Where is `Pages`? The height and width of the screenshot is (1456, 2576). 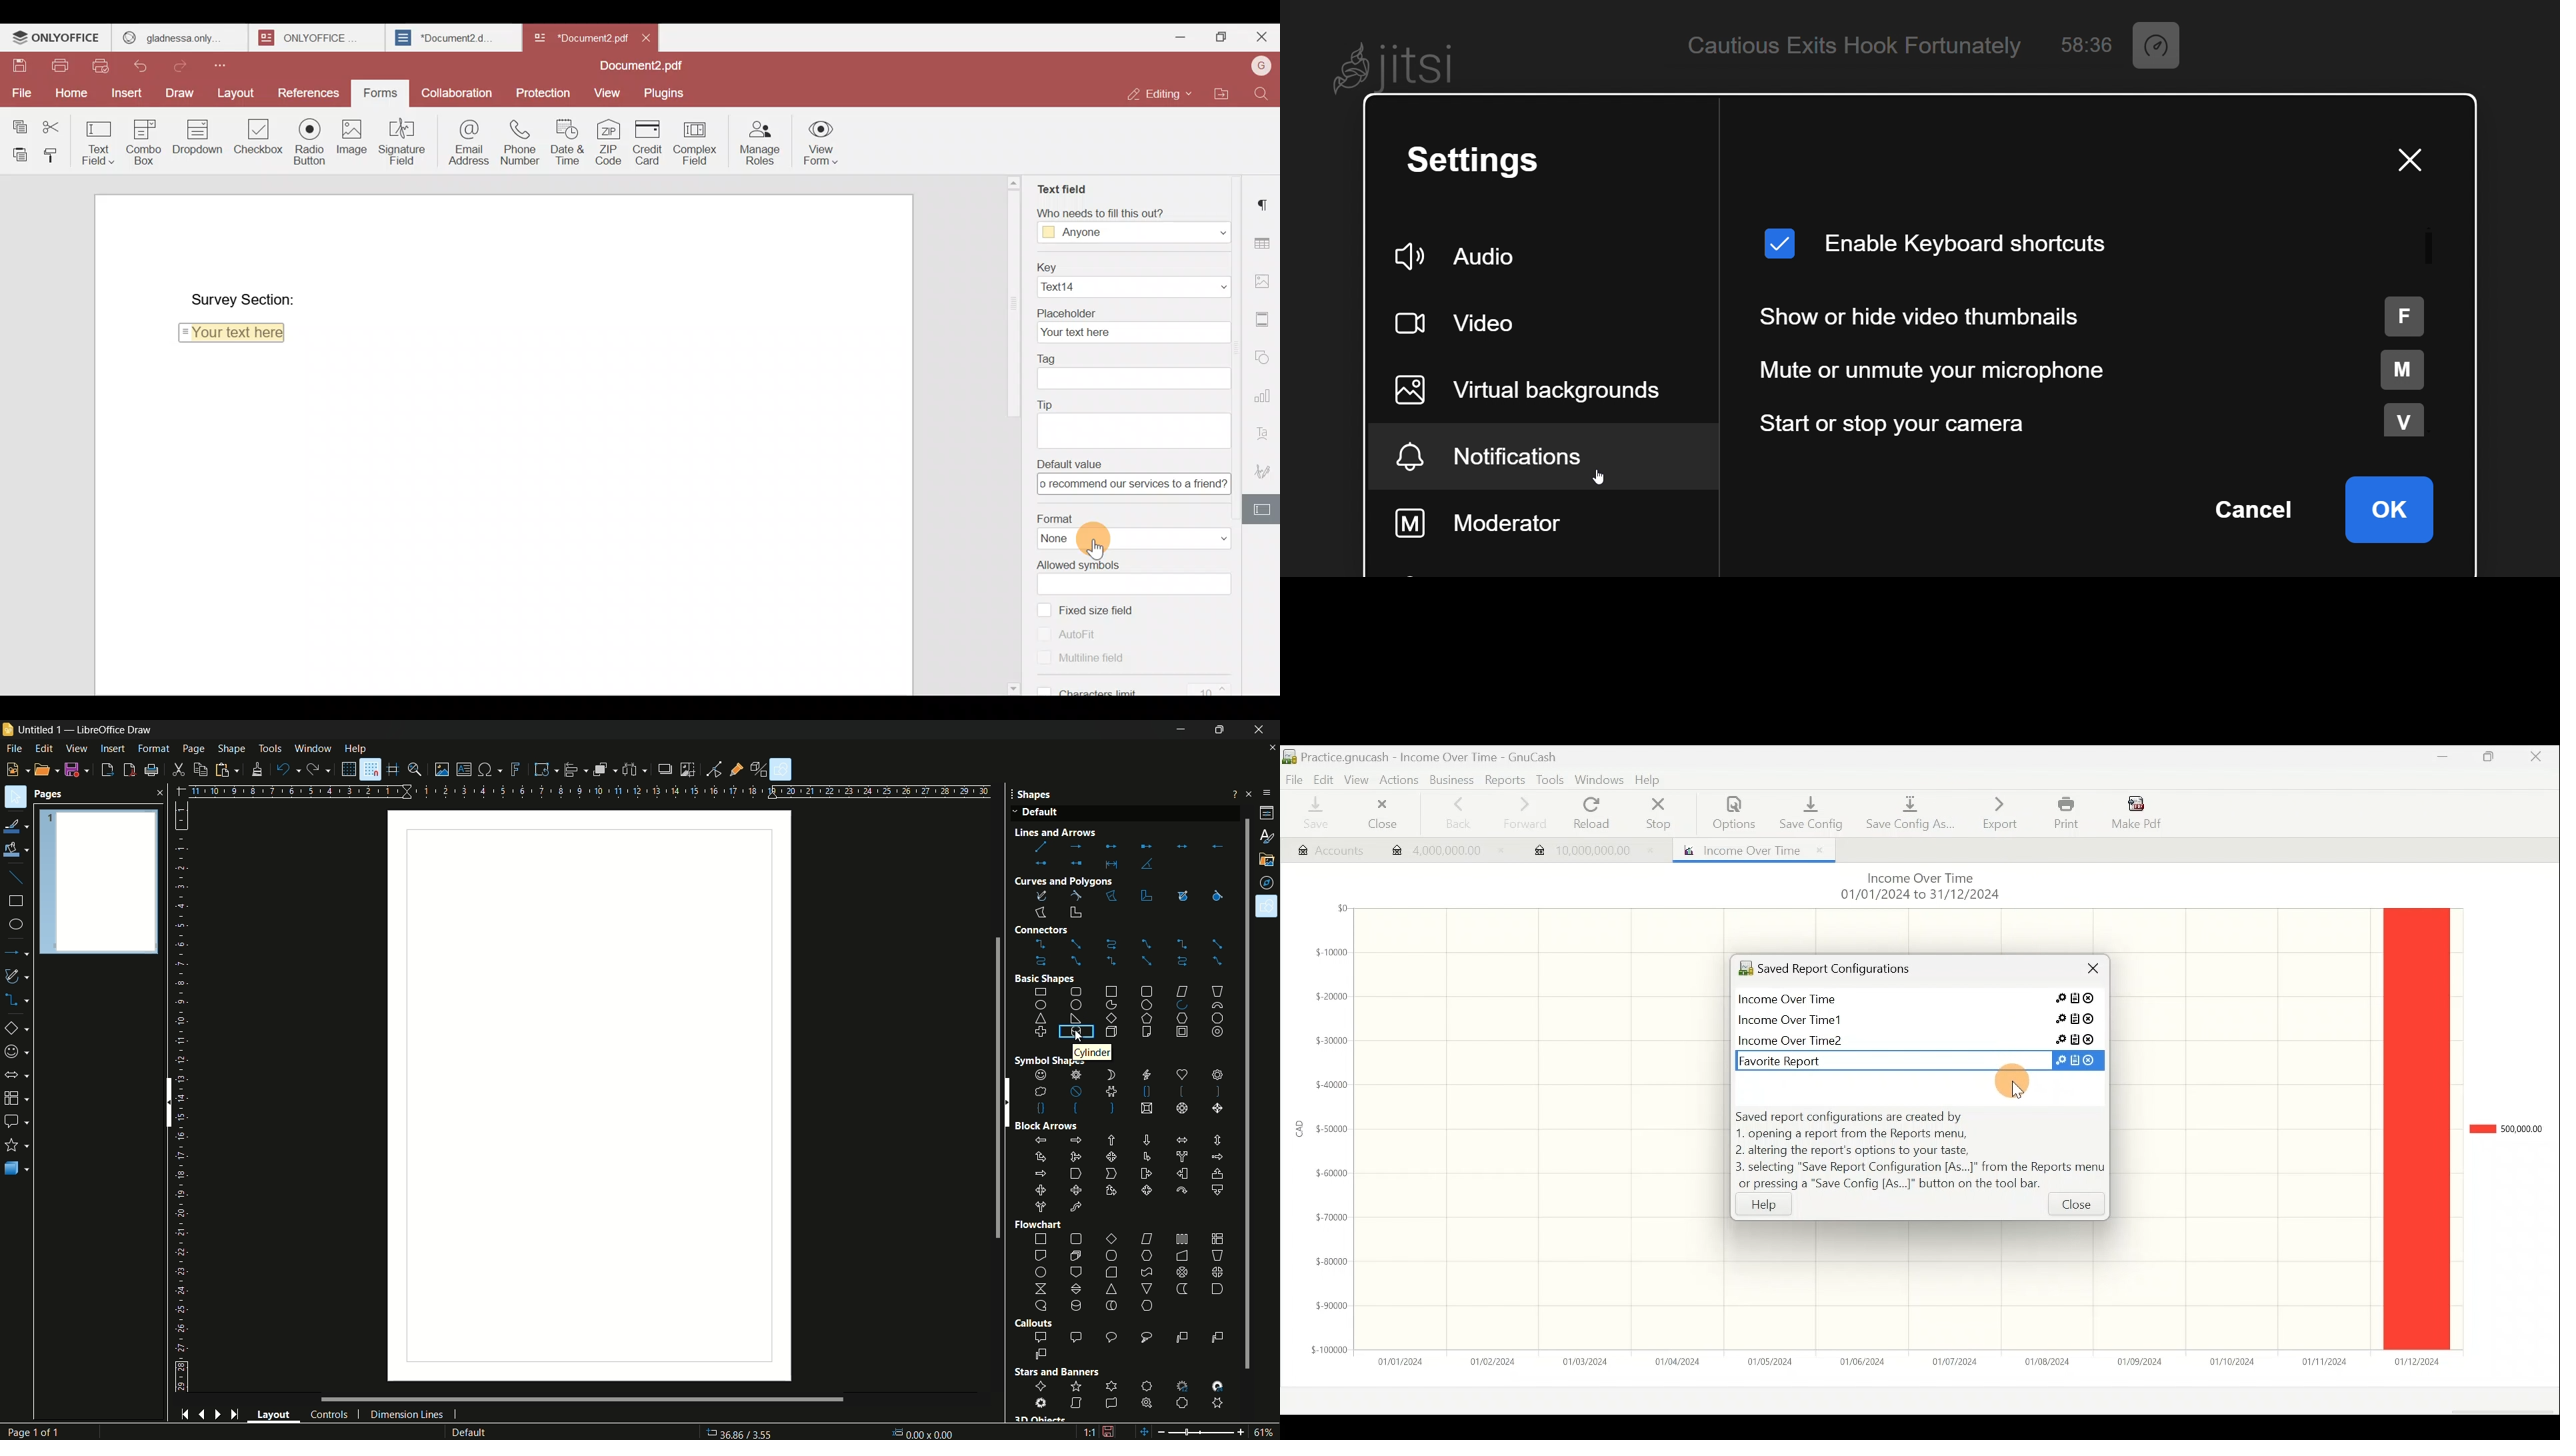 Pages is located at coordinates (99, 880).